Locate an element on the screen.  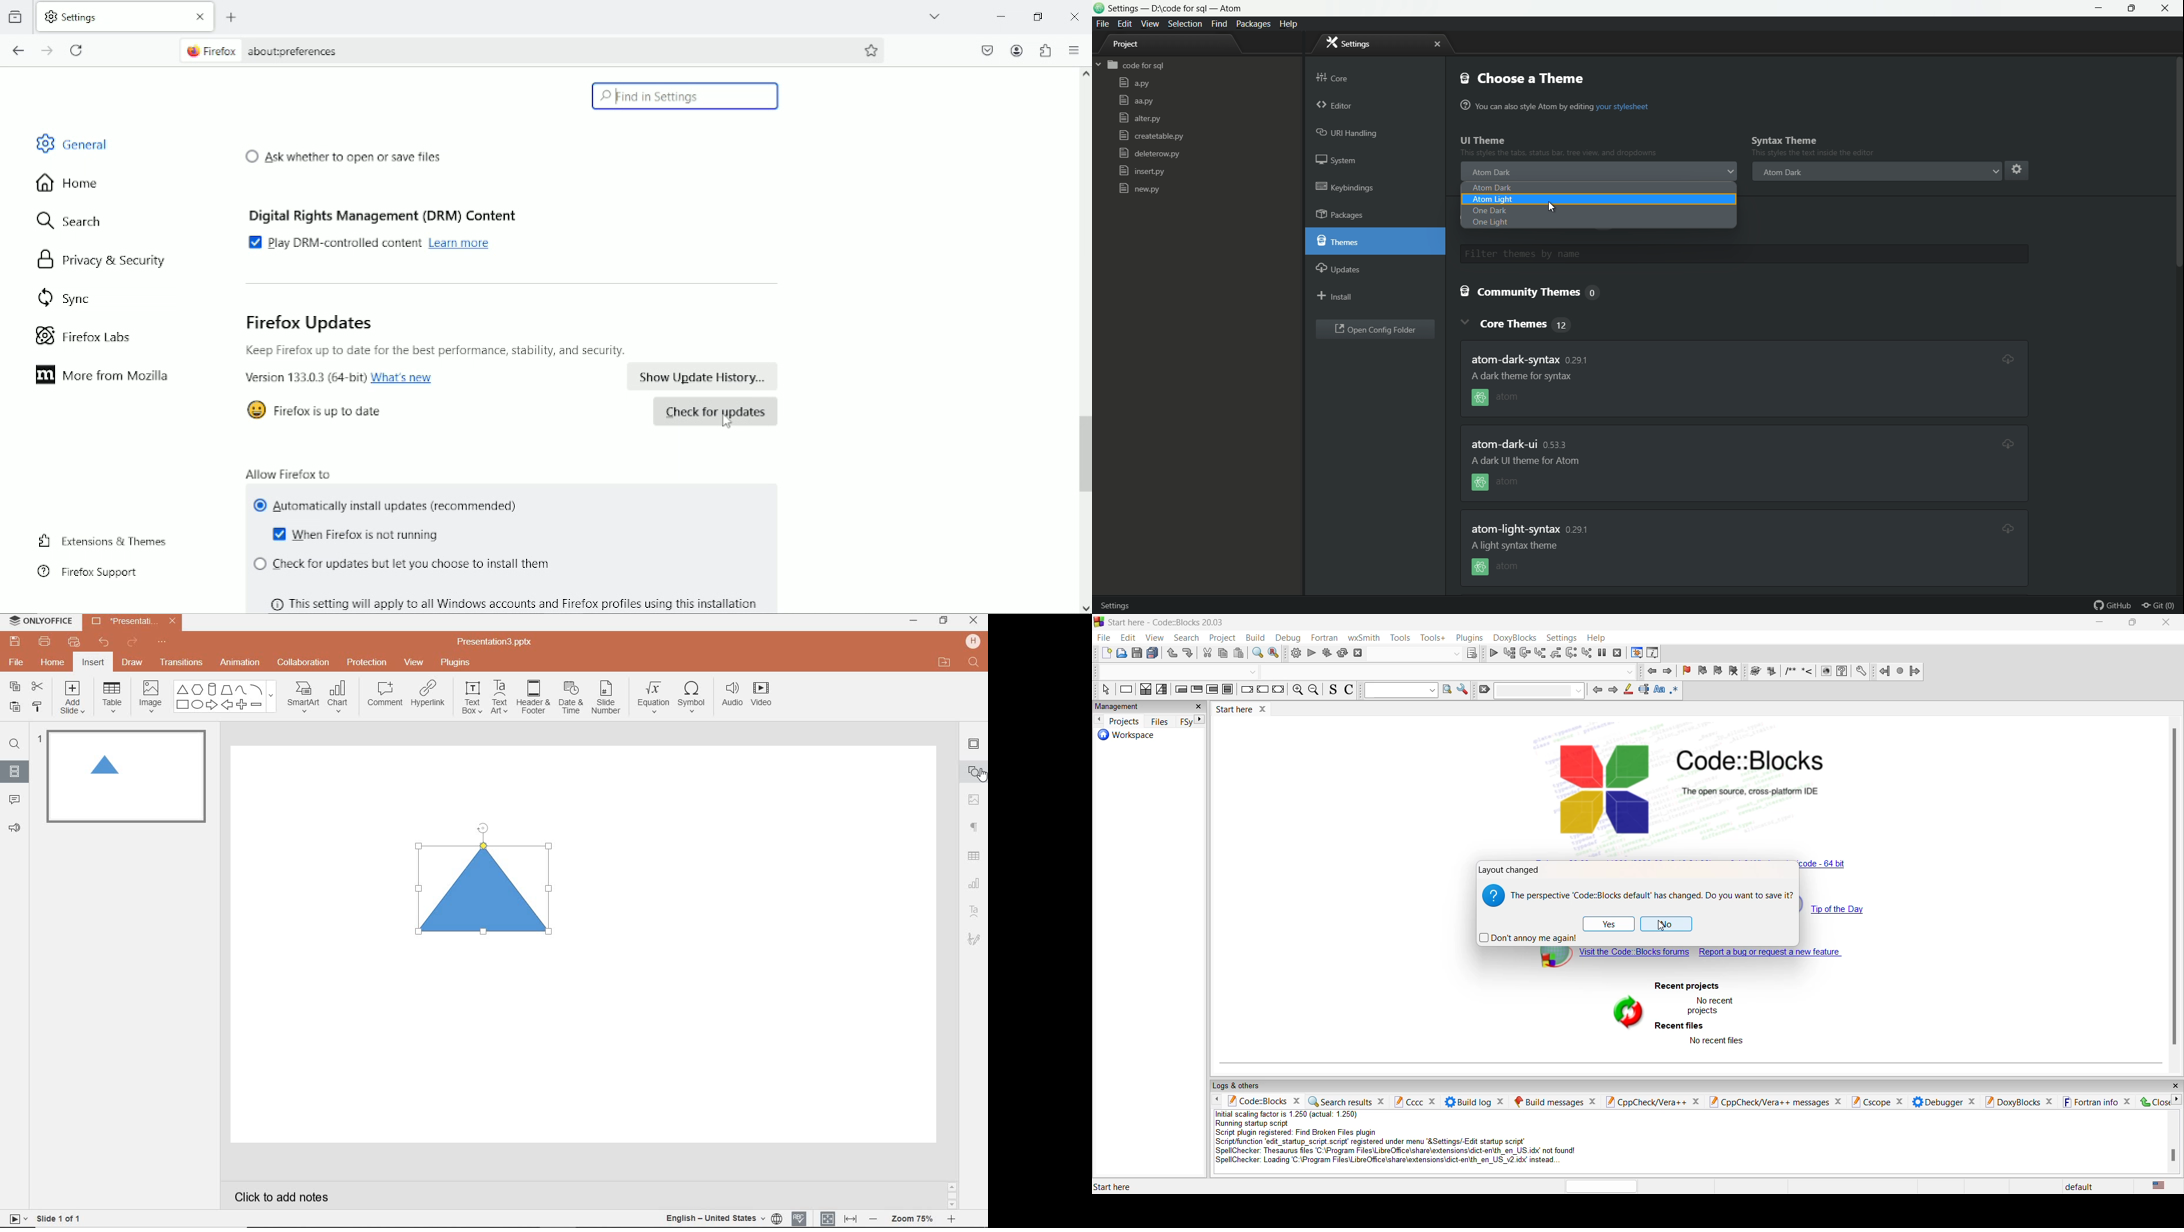
core themes is located at coordinates (1527, 323).